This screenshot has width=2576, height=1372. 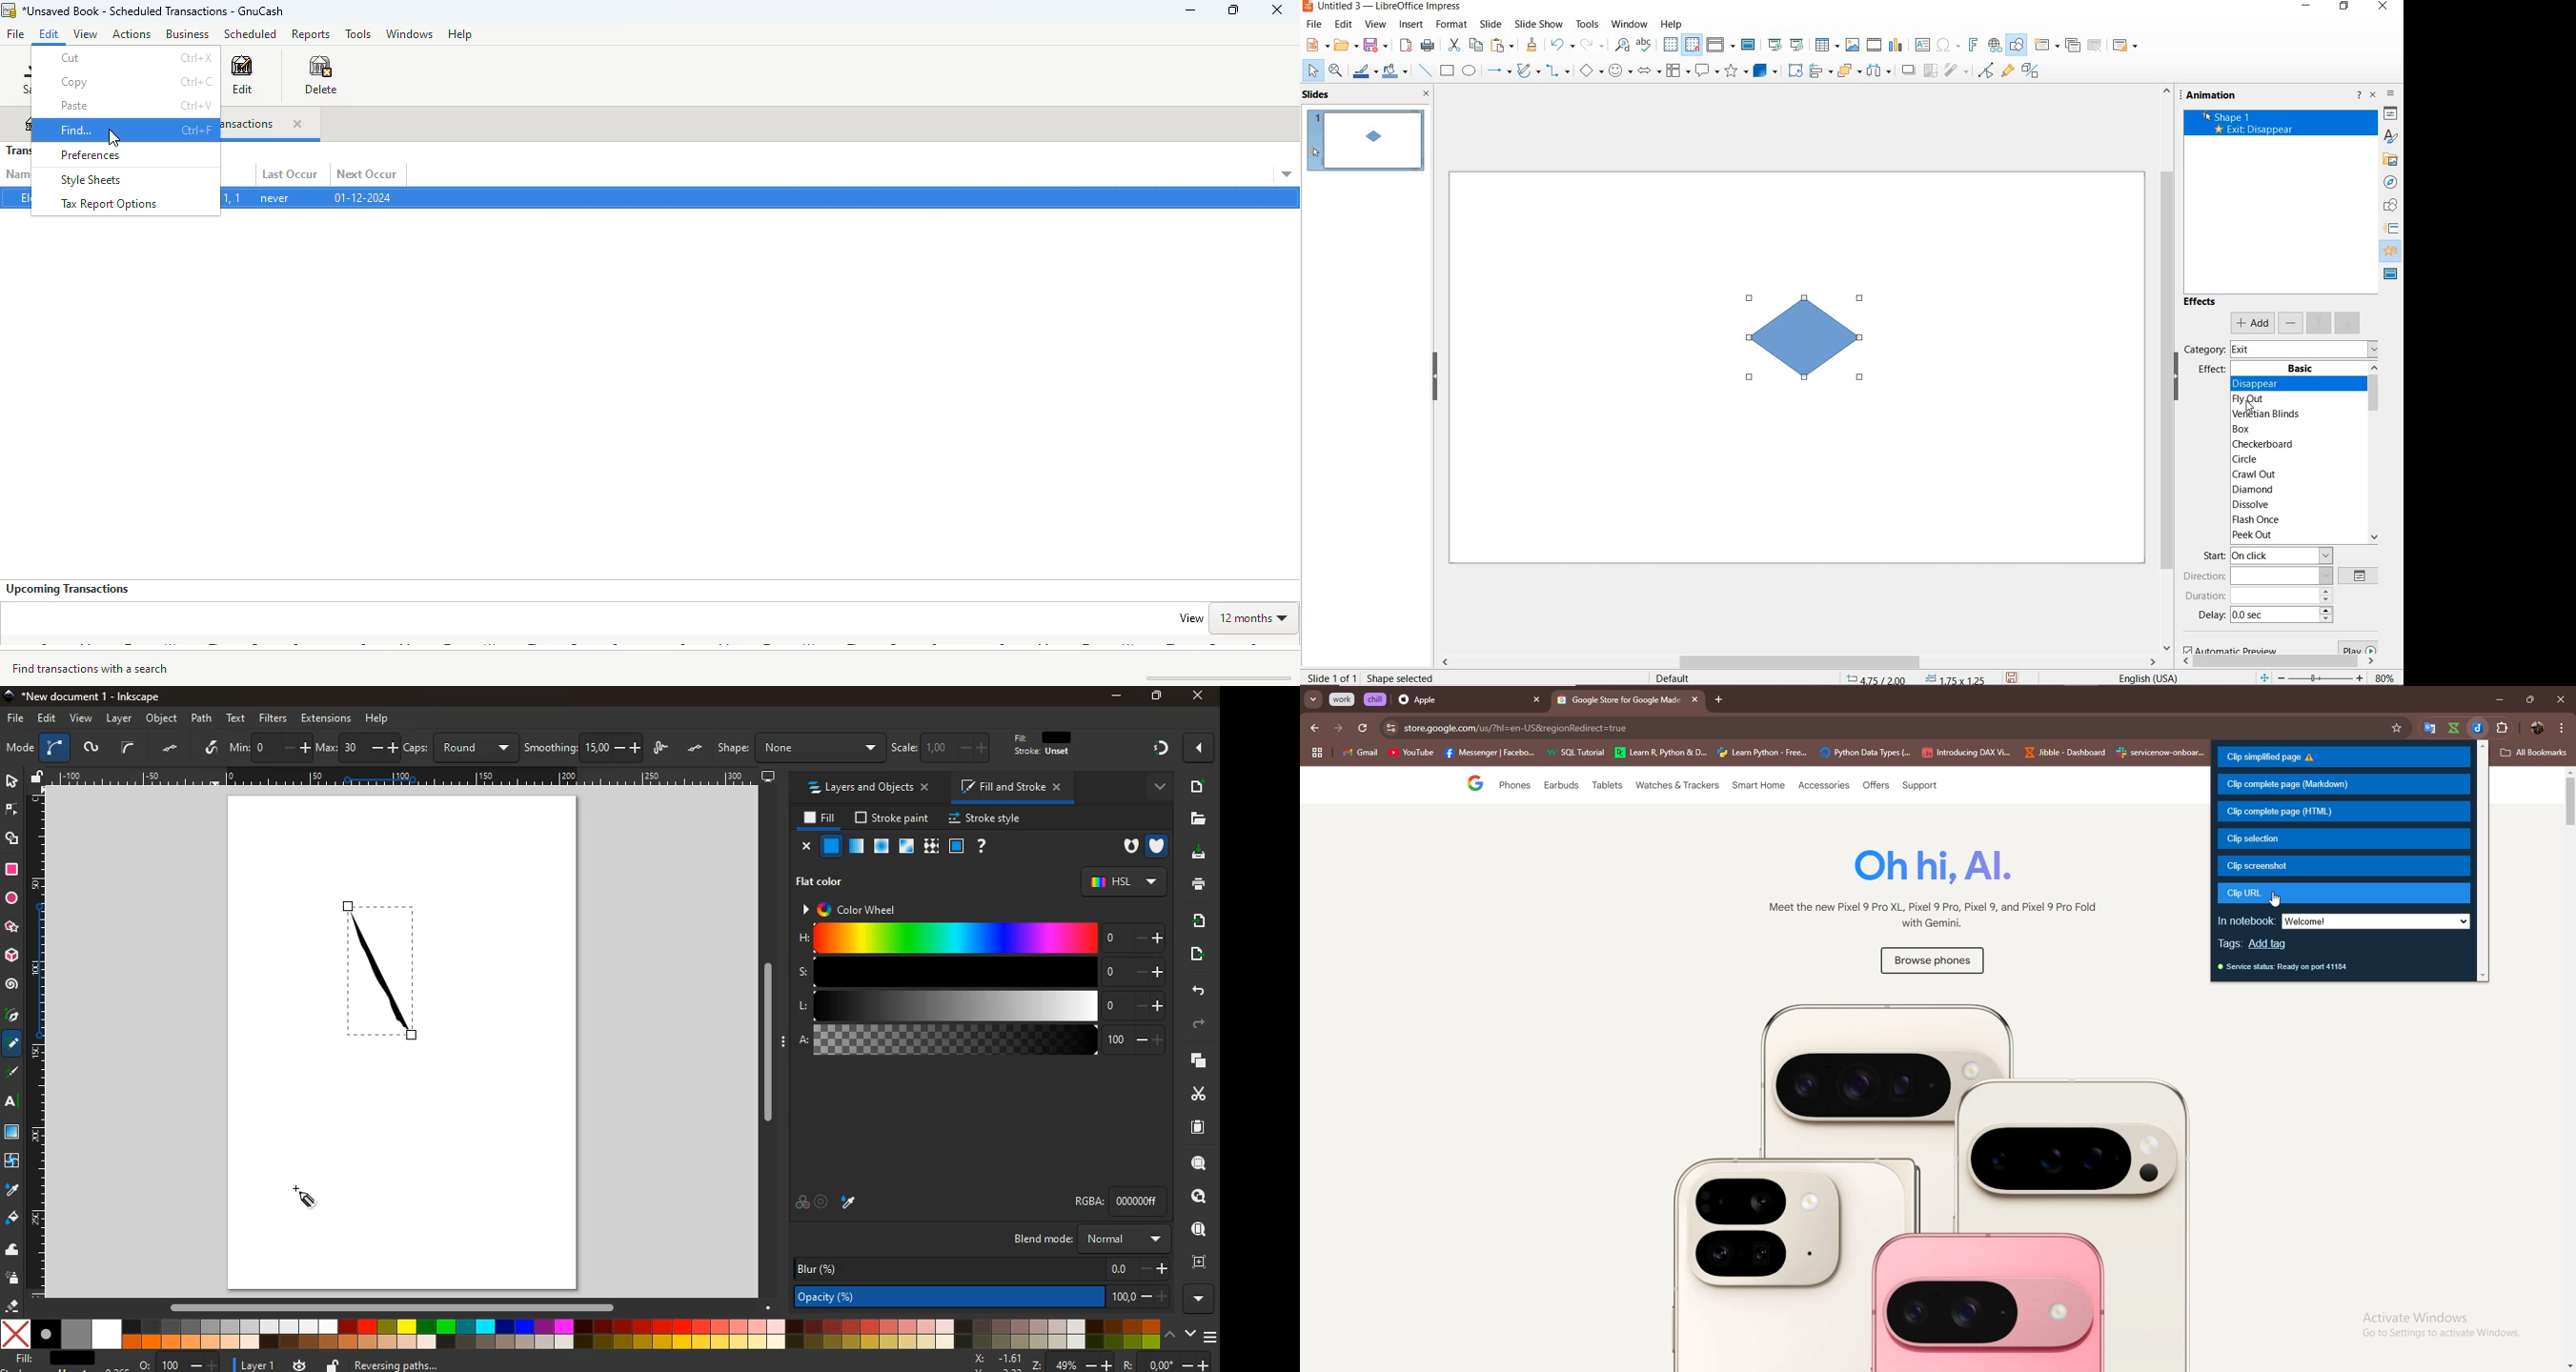 I want to click on direction, so click(x=2255, y=576).